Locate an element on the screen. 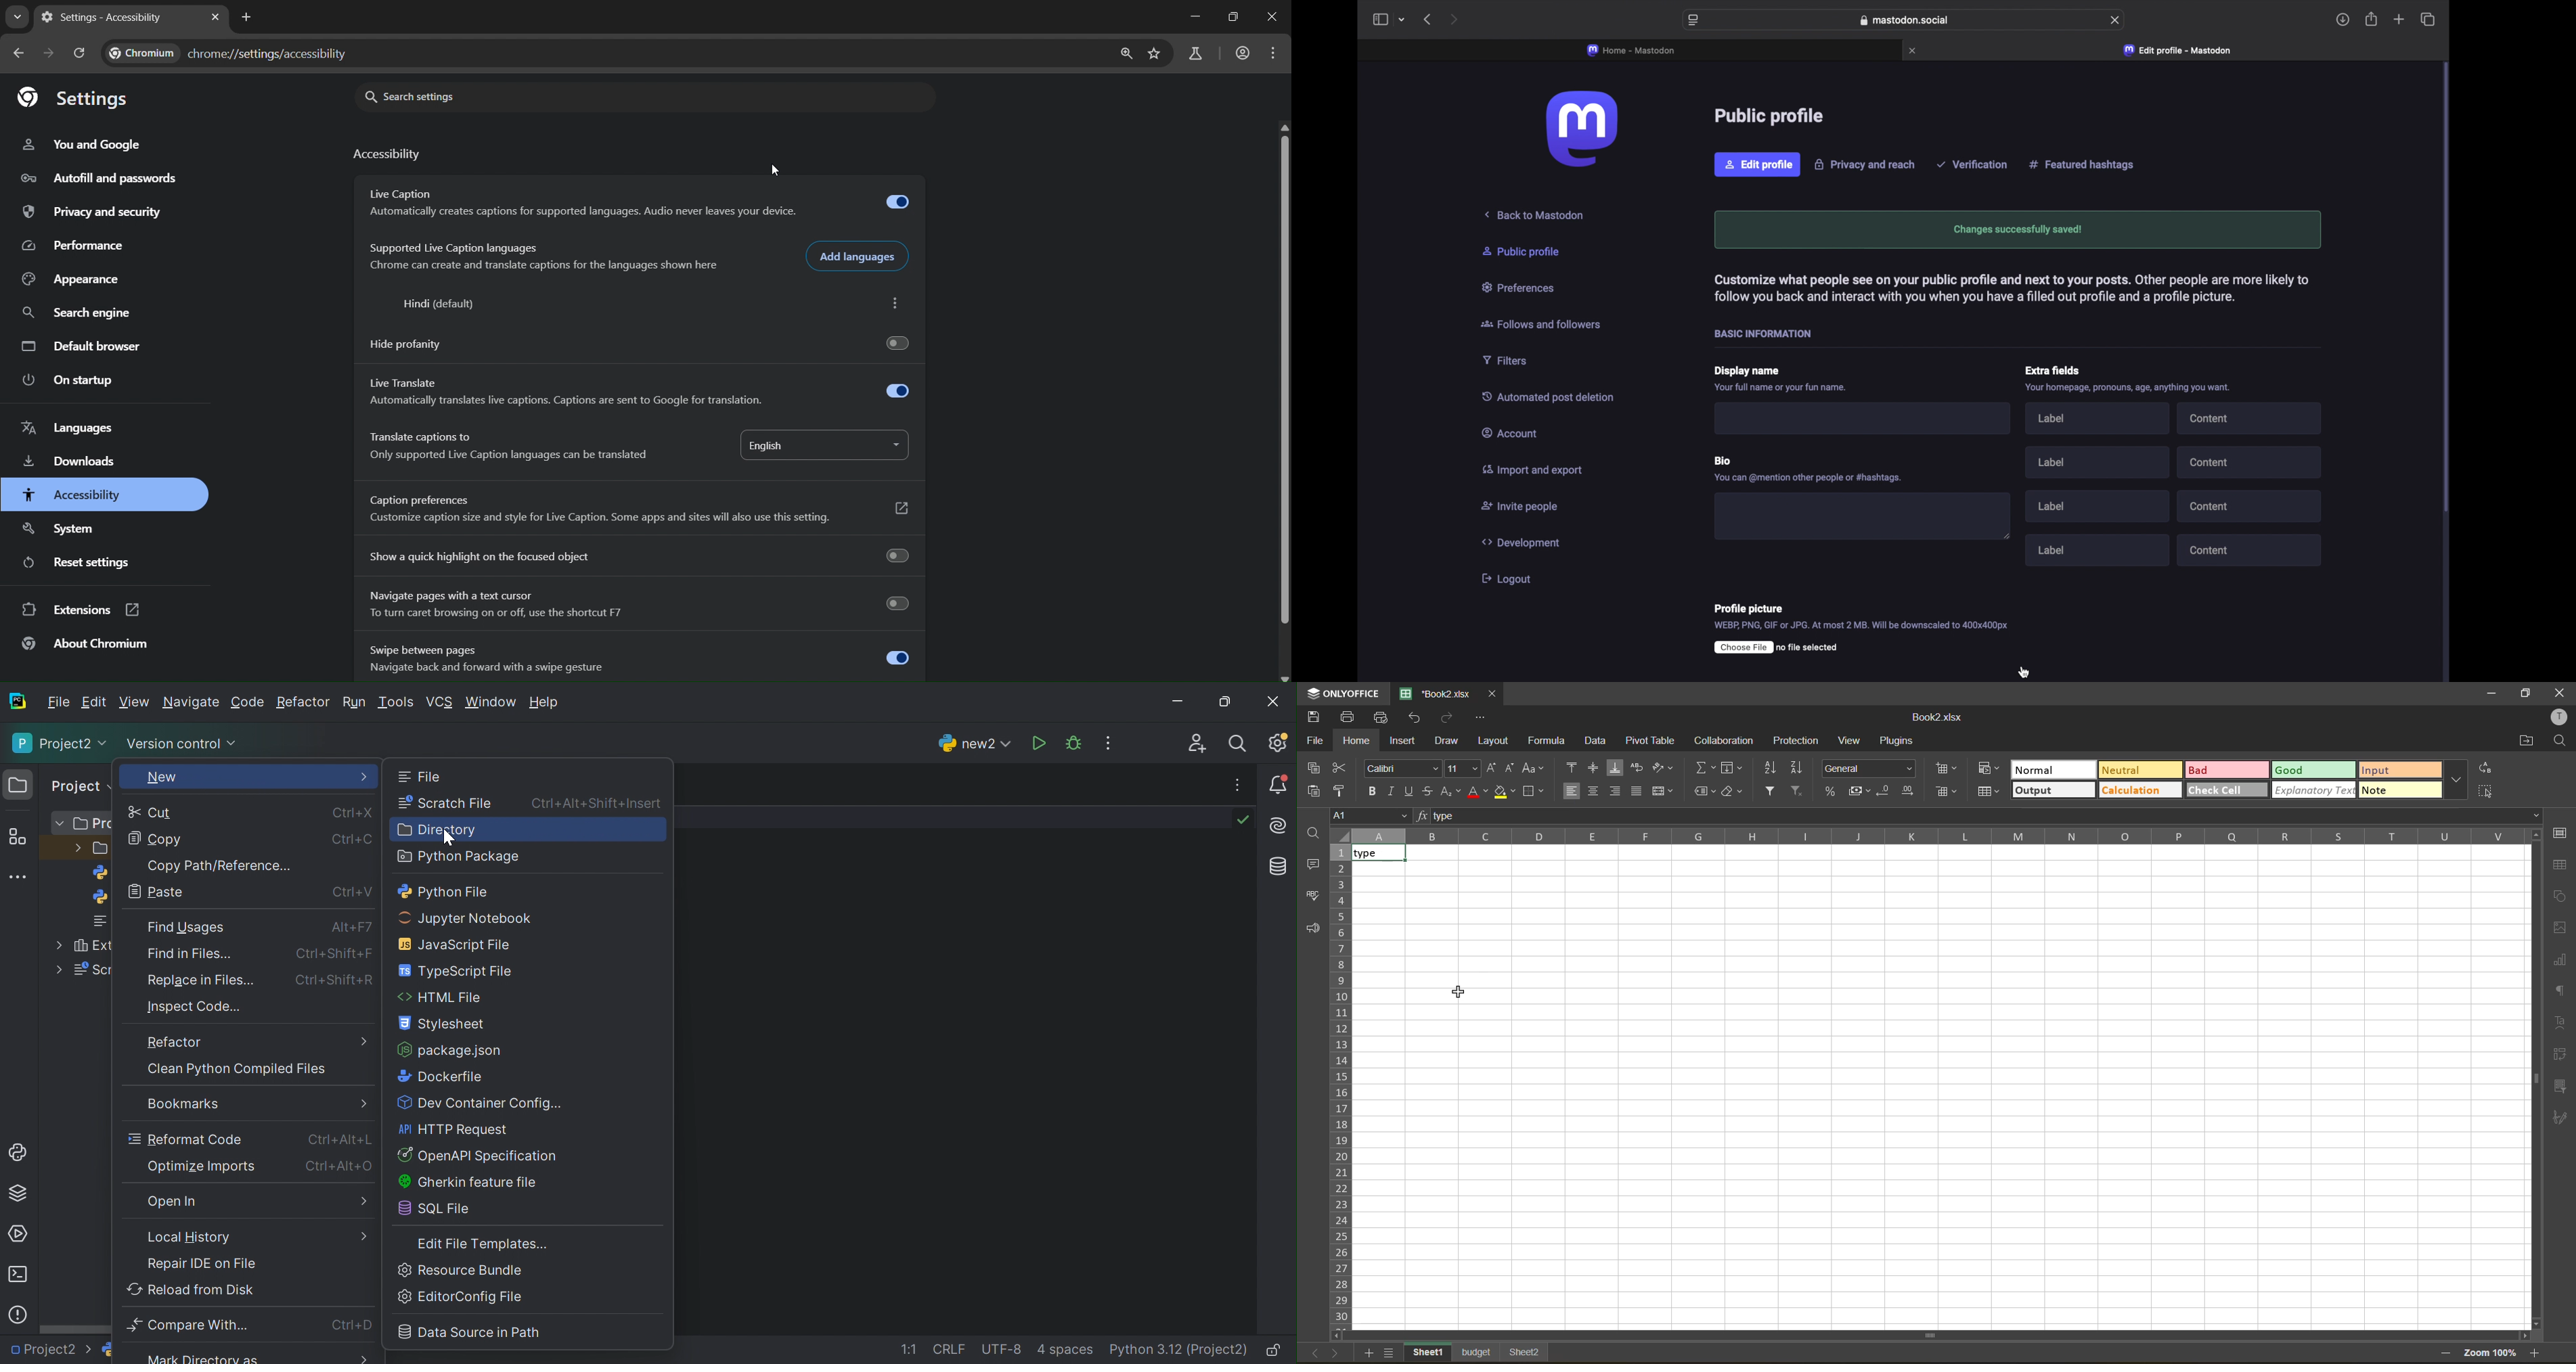  paste is located at coordinates (1315, 770).